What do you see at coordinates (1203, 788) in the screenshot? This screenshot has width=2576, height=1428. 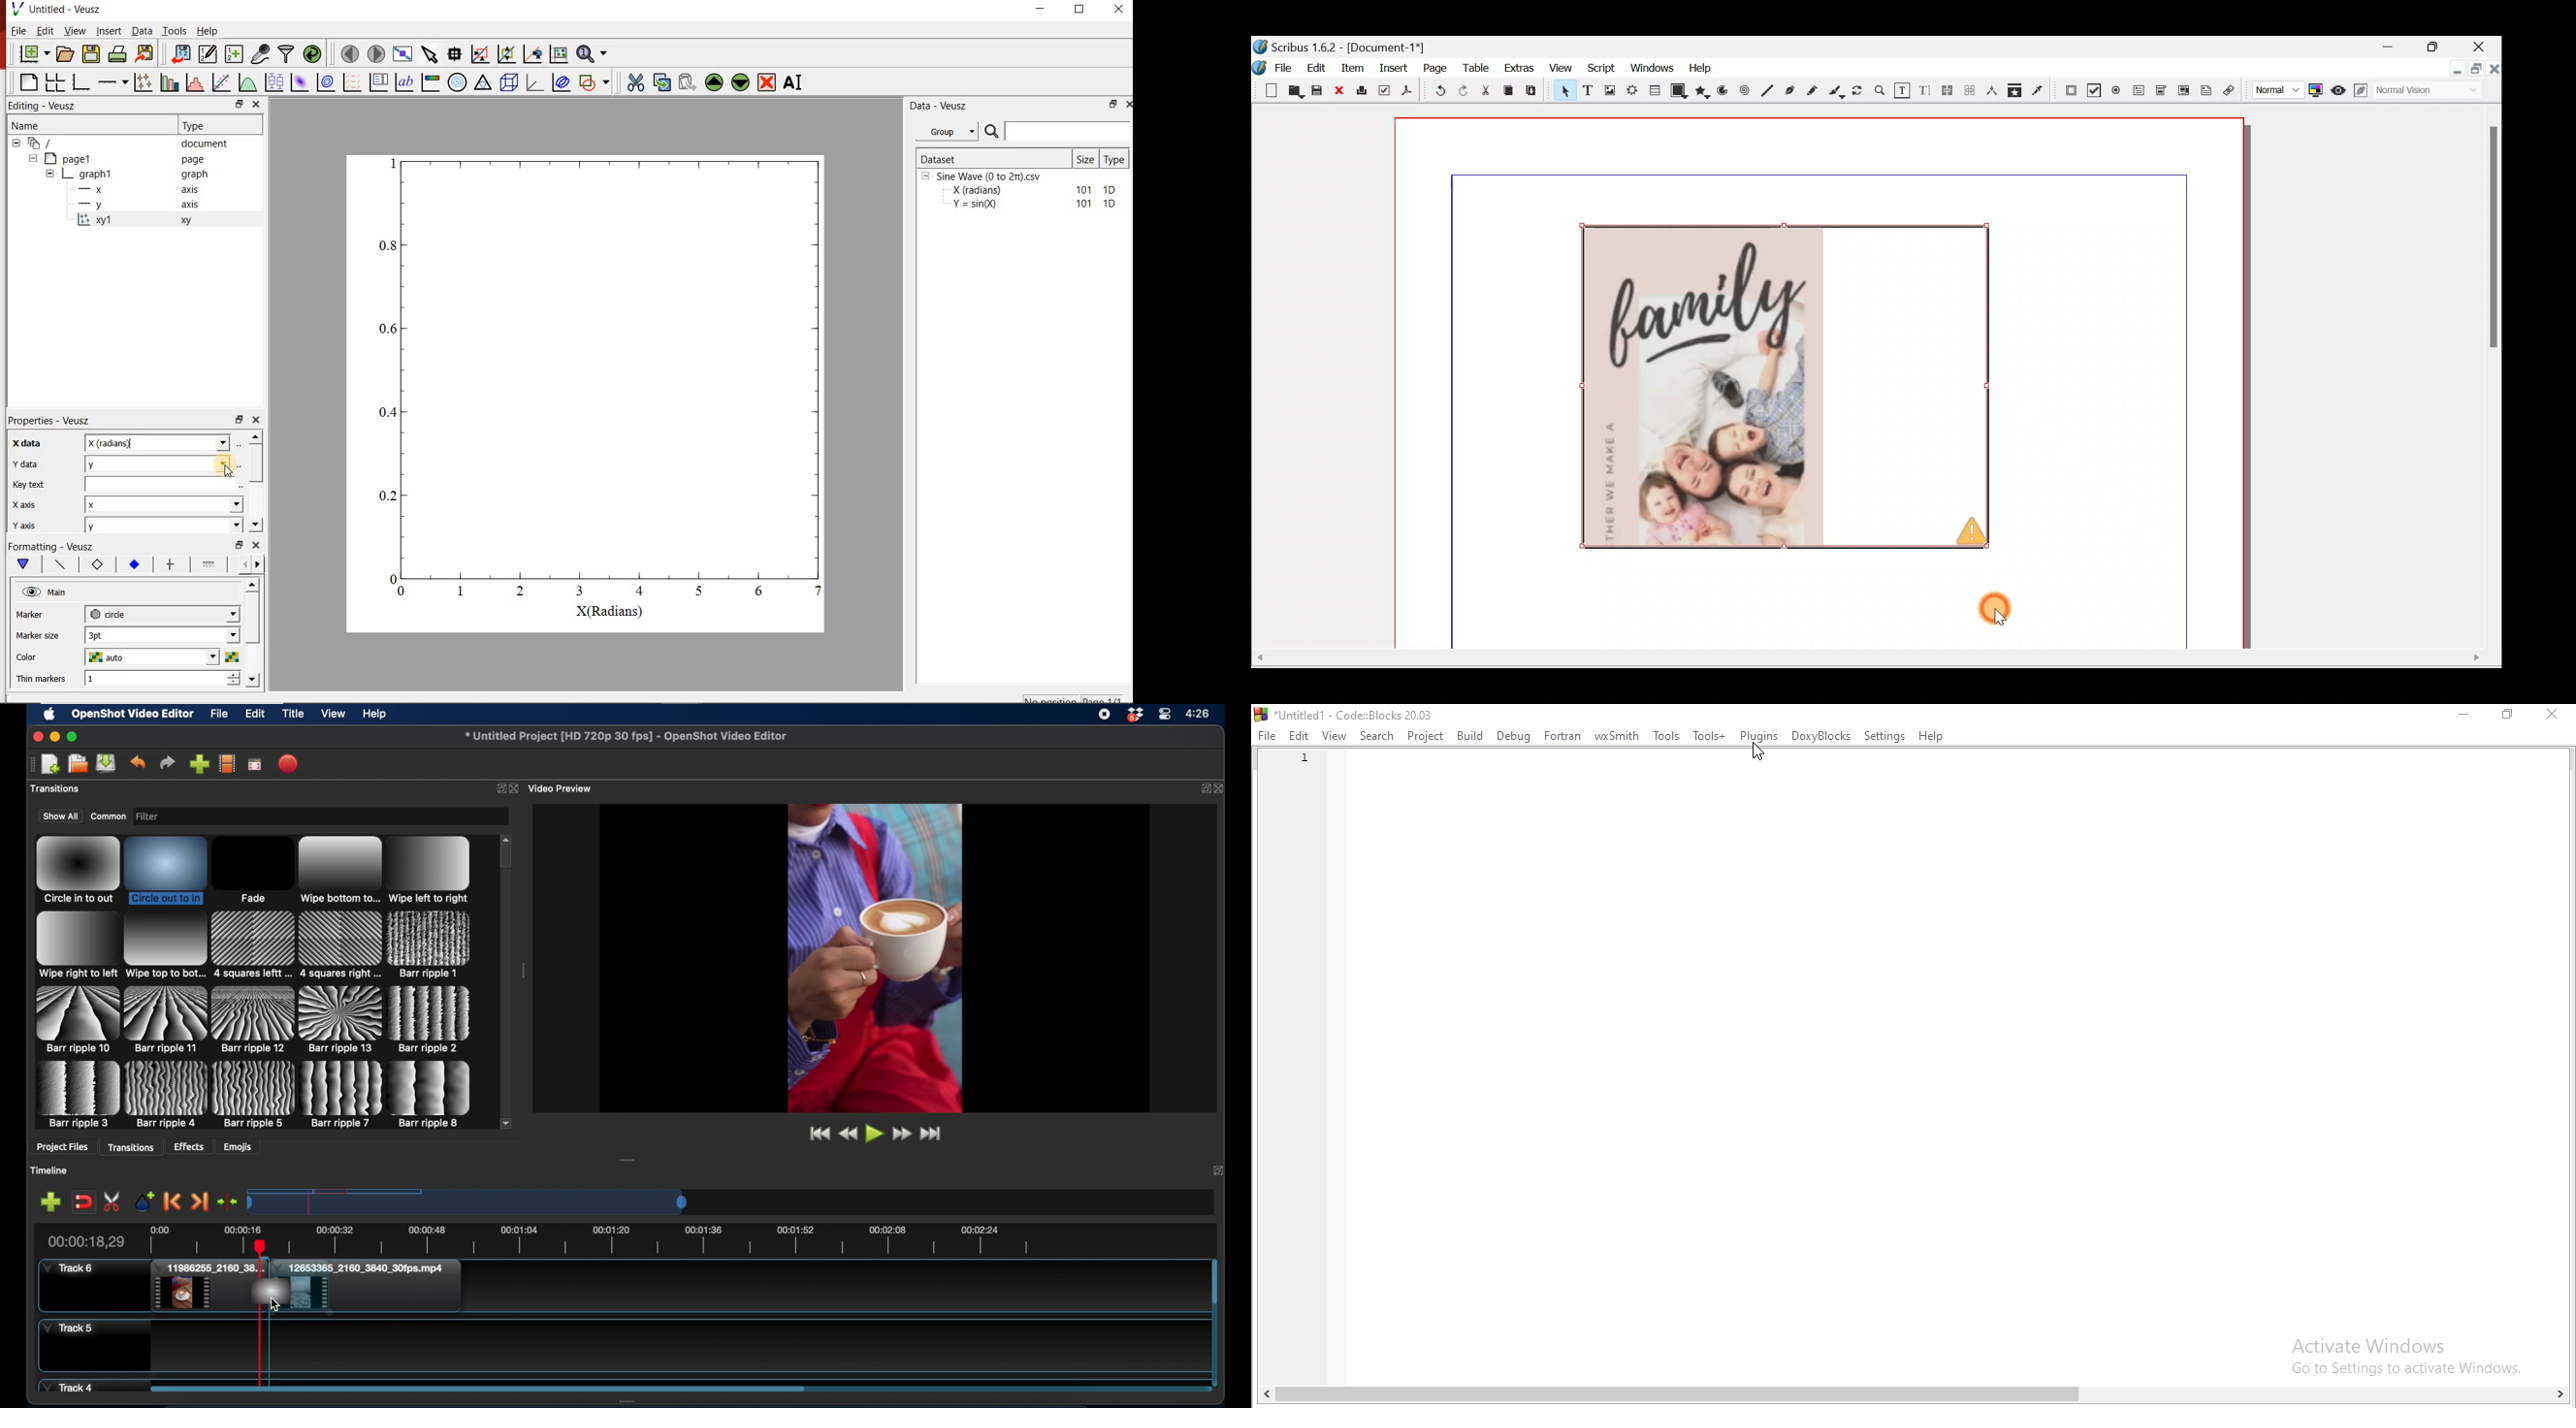 I see `expand` at bounding box center [1203, 788].